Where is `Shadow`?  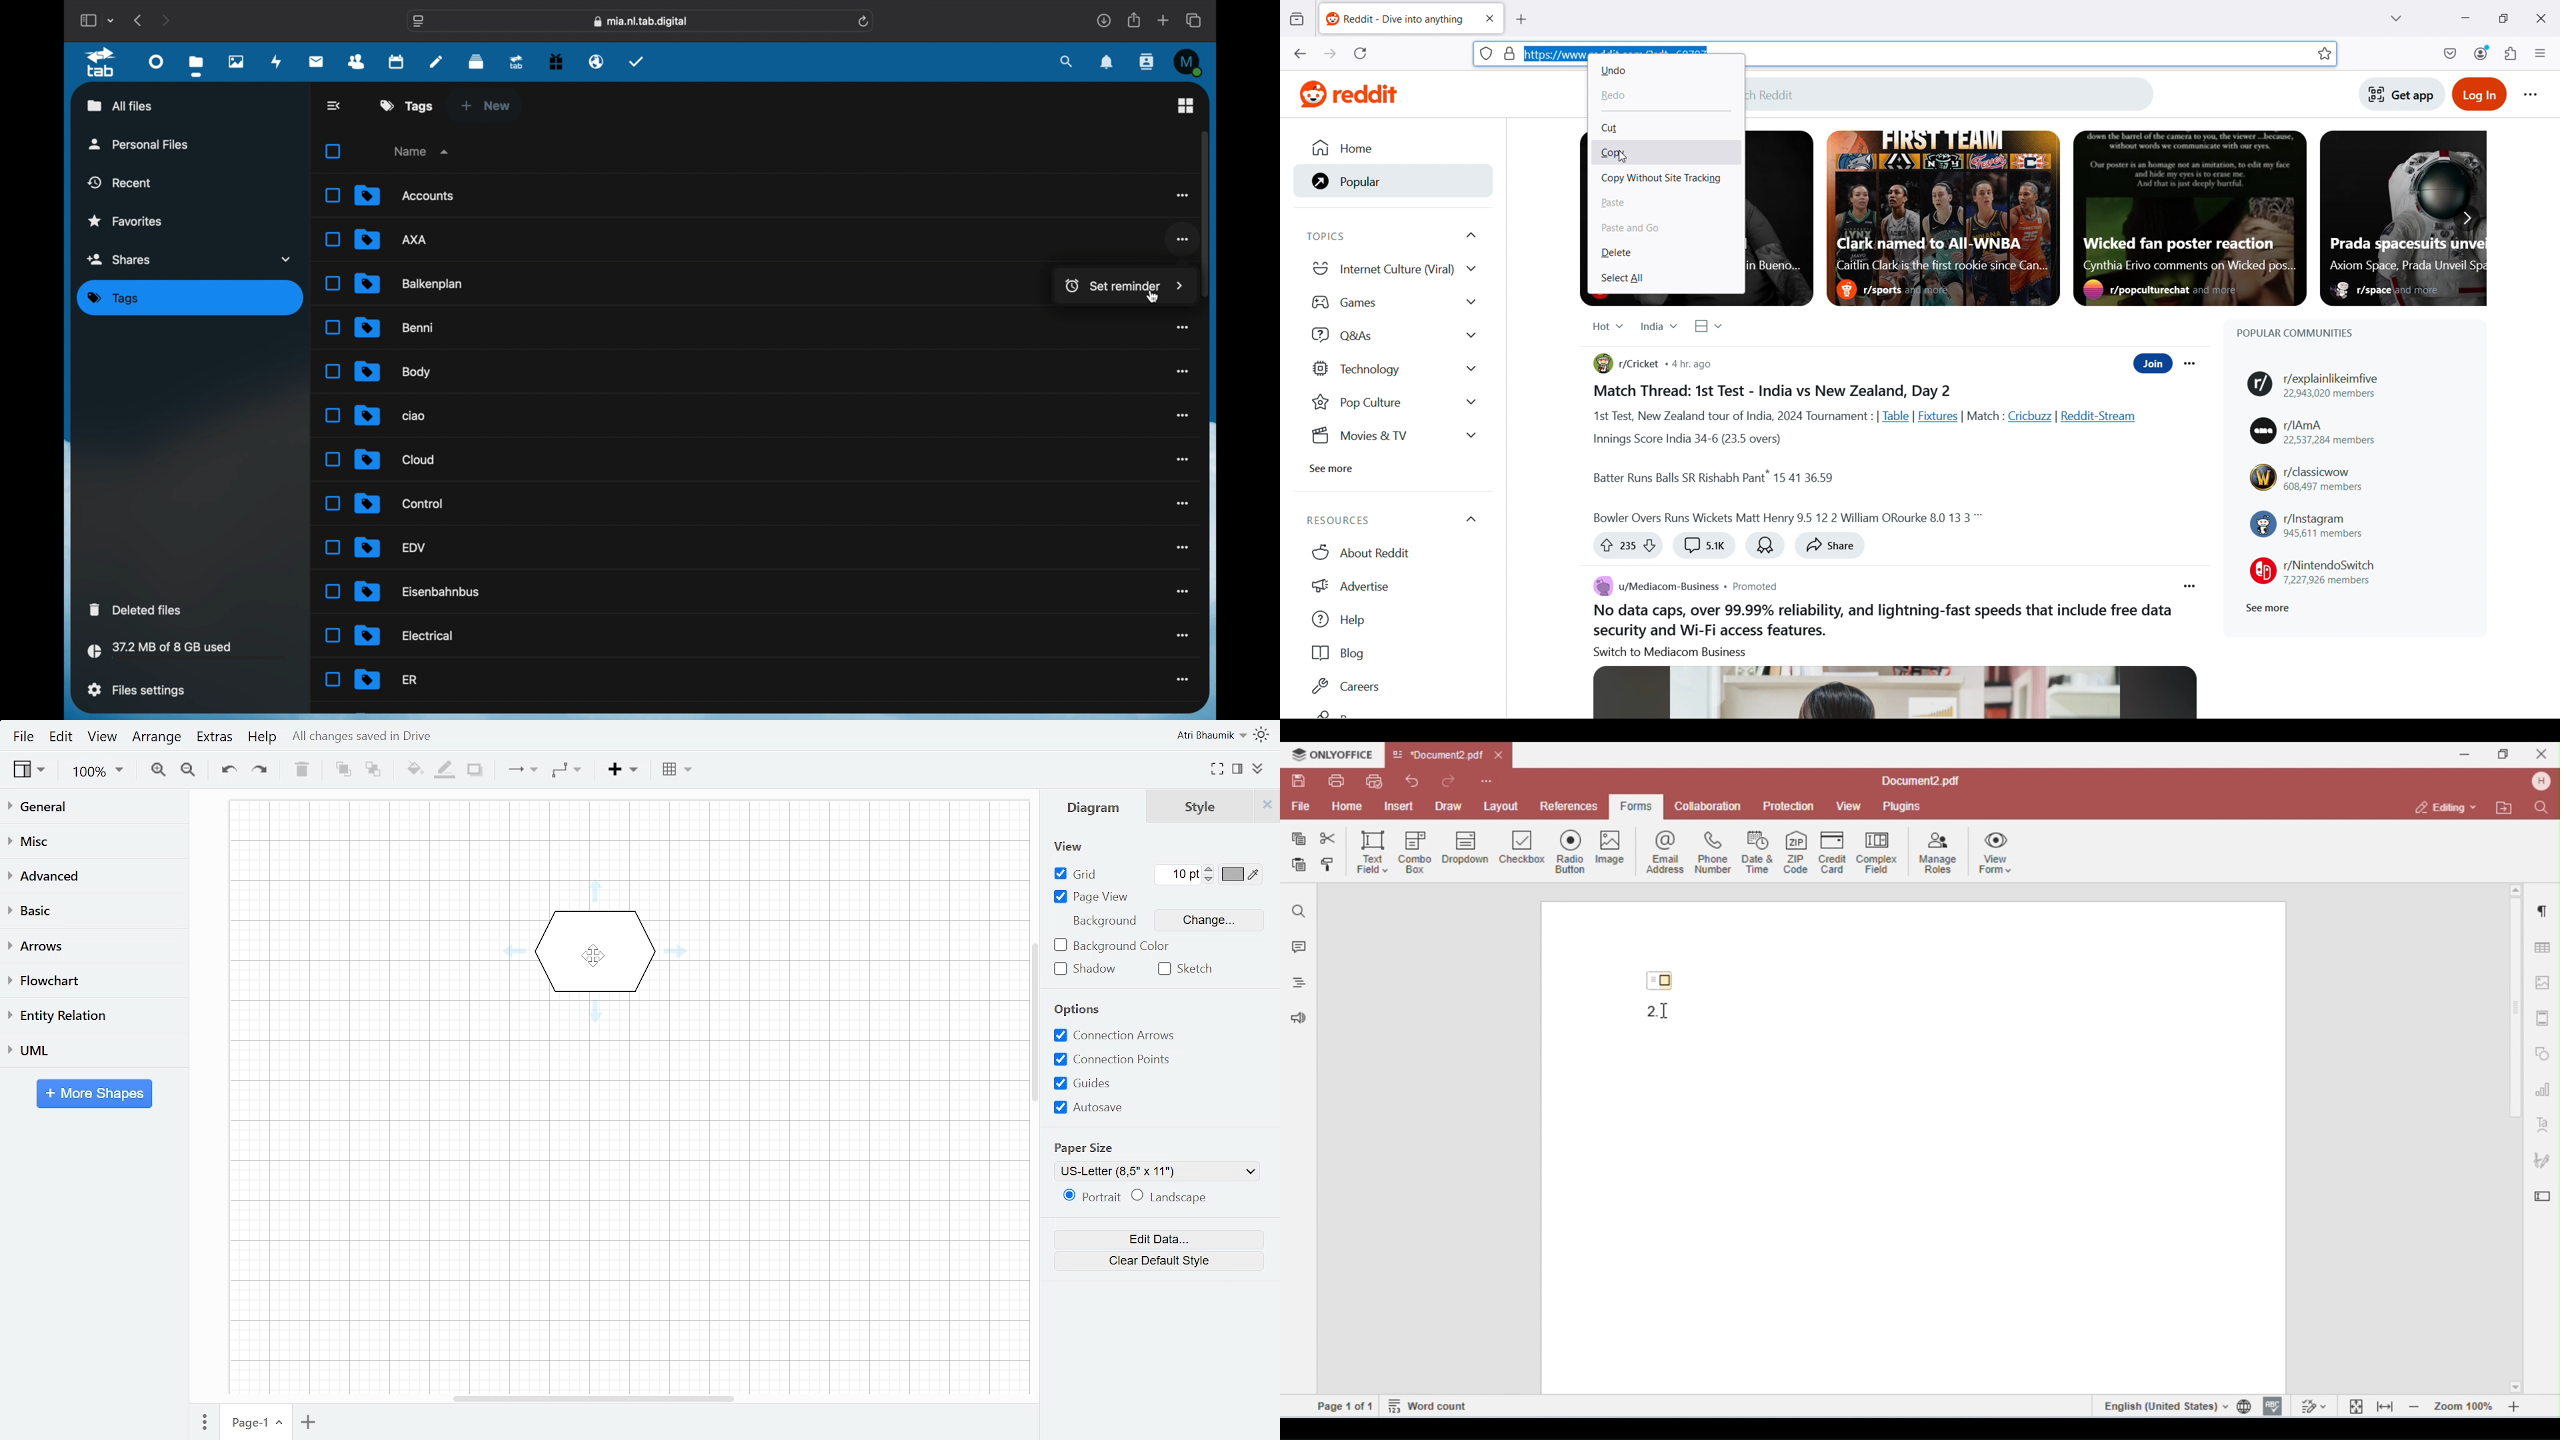
Shadow is located at coordinates (1089, 970).